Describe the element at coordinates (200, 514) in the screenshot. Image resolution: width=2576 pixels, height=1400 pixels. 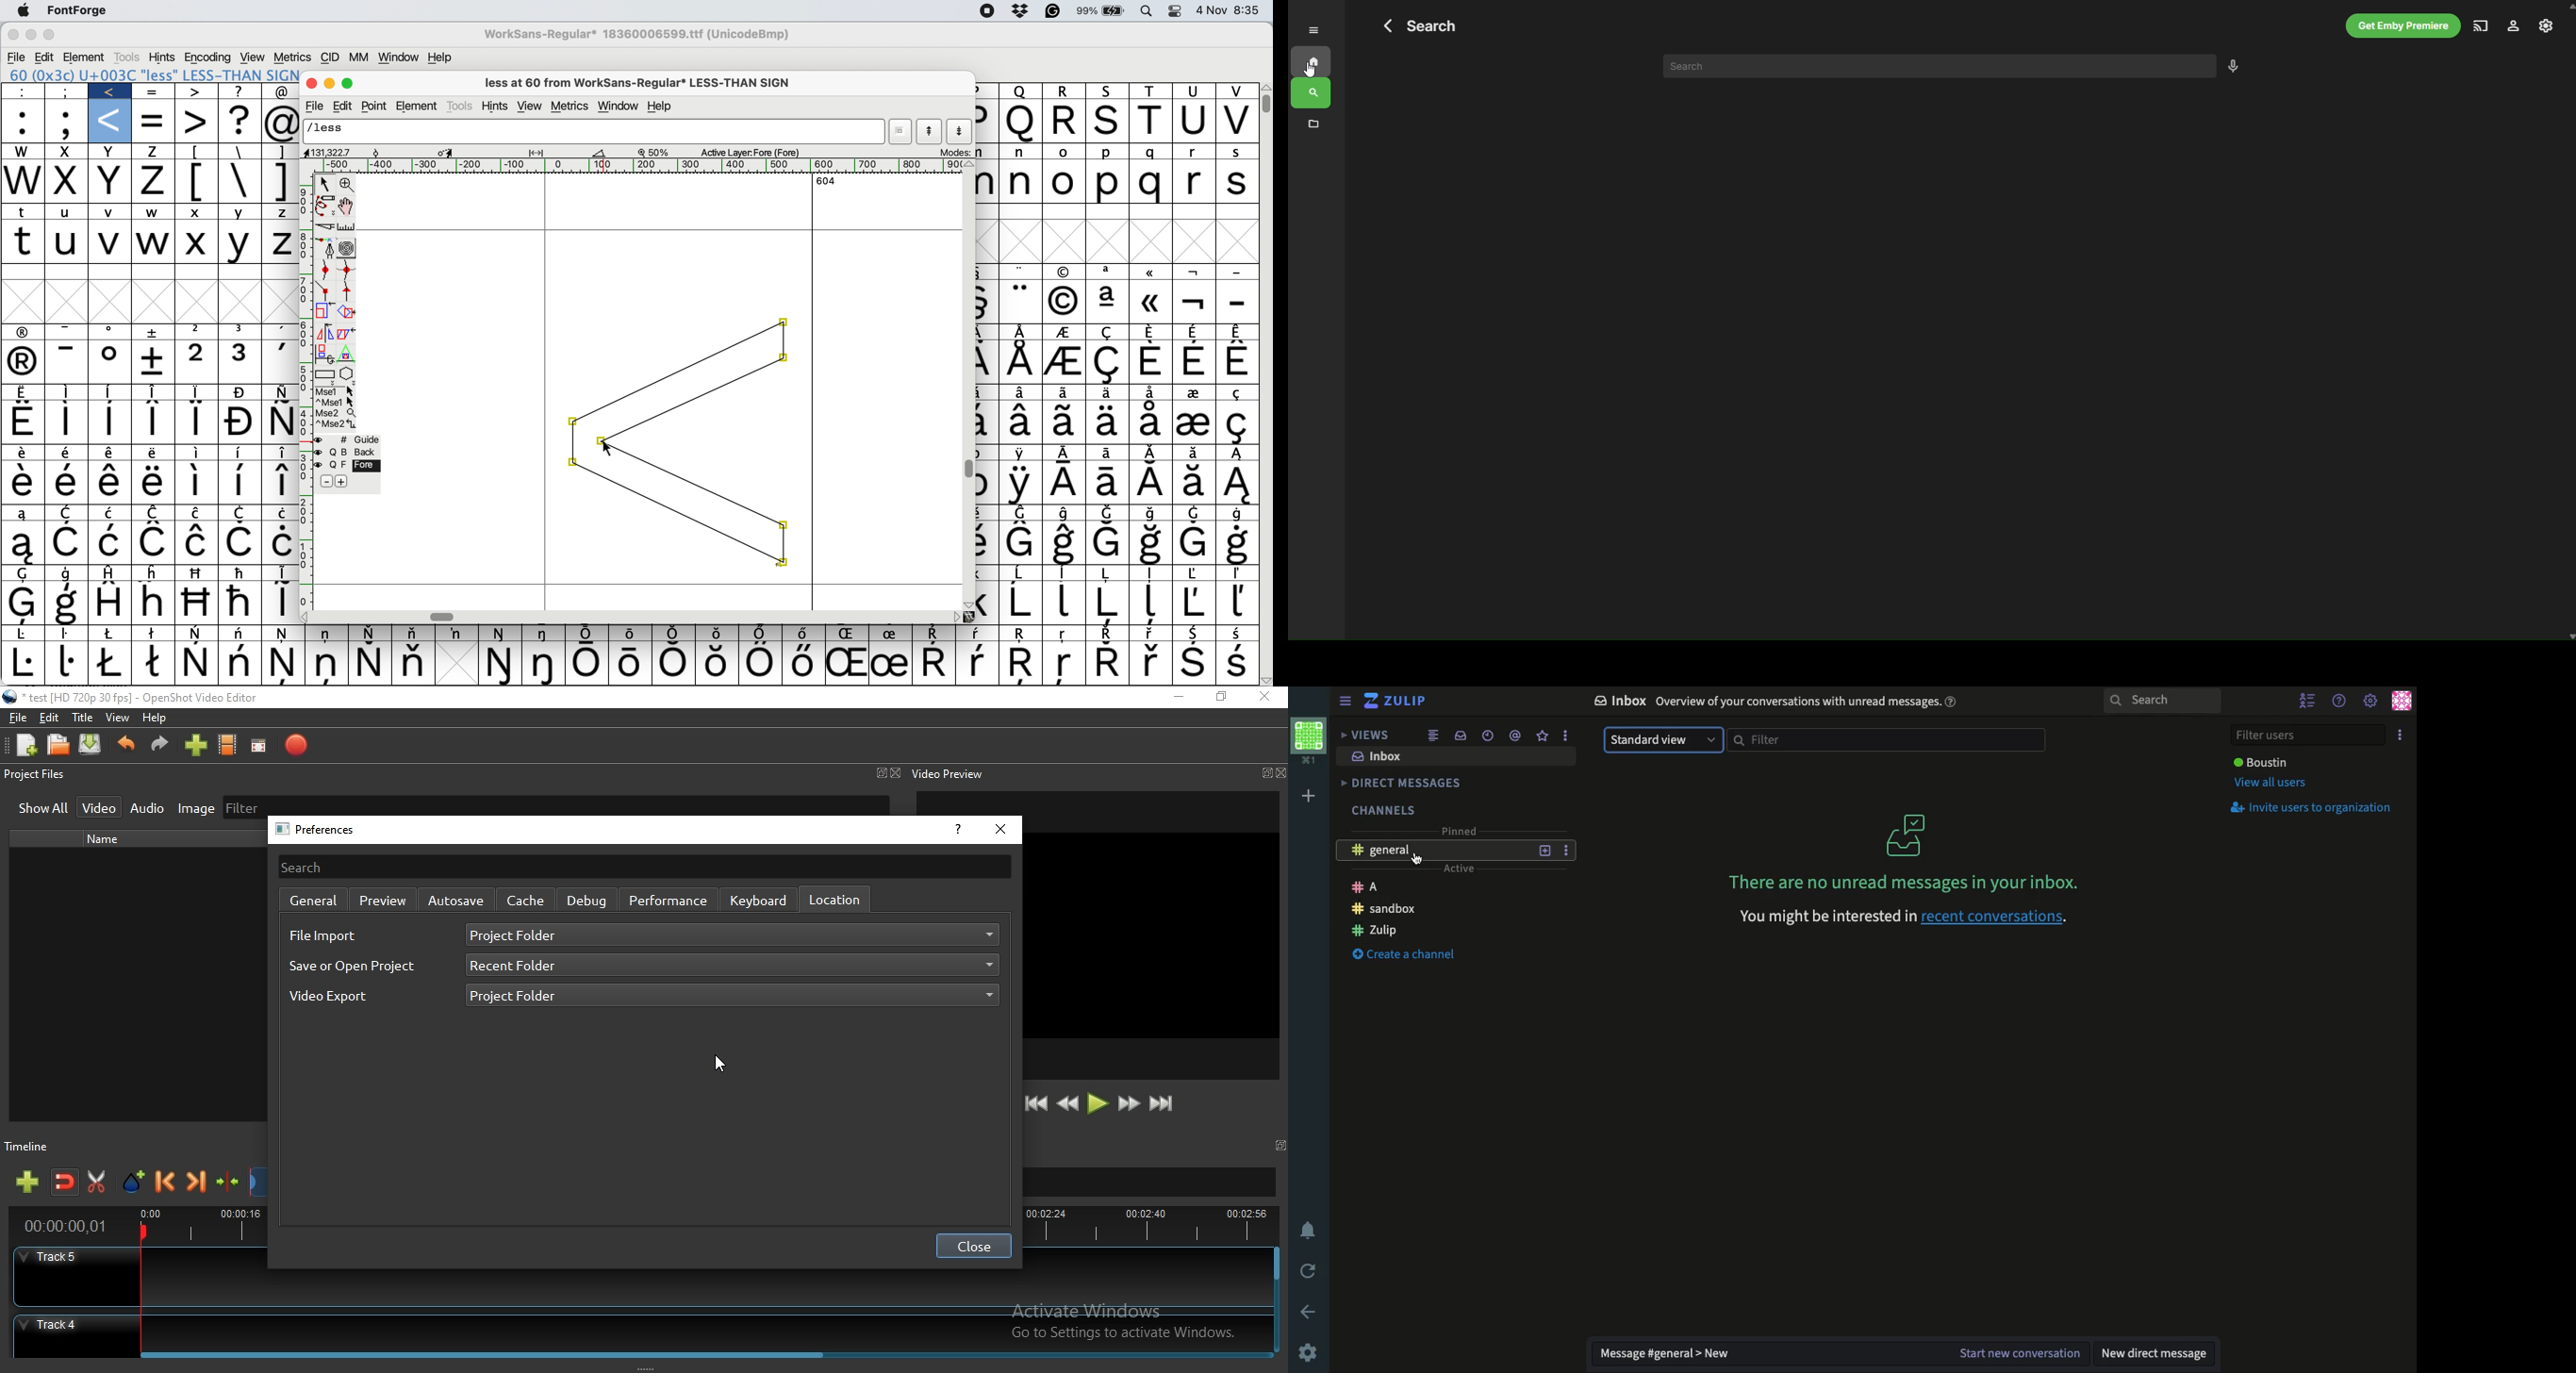
I see `Symbol` at that location.